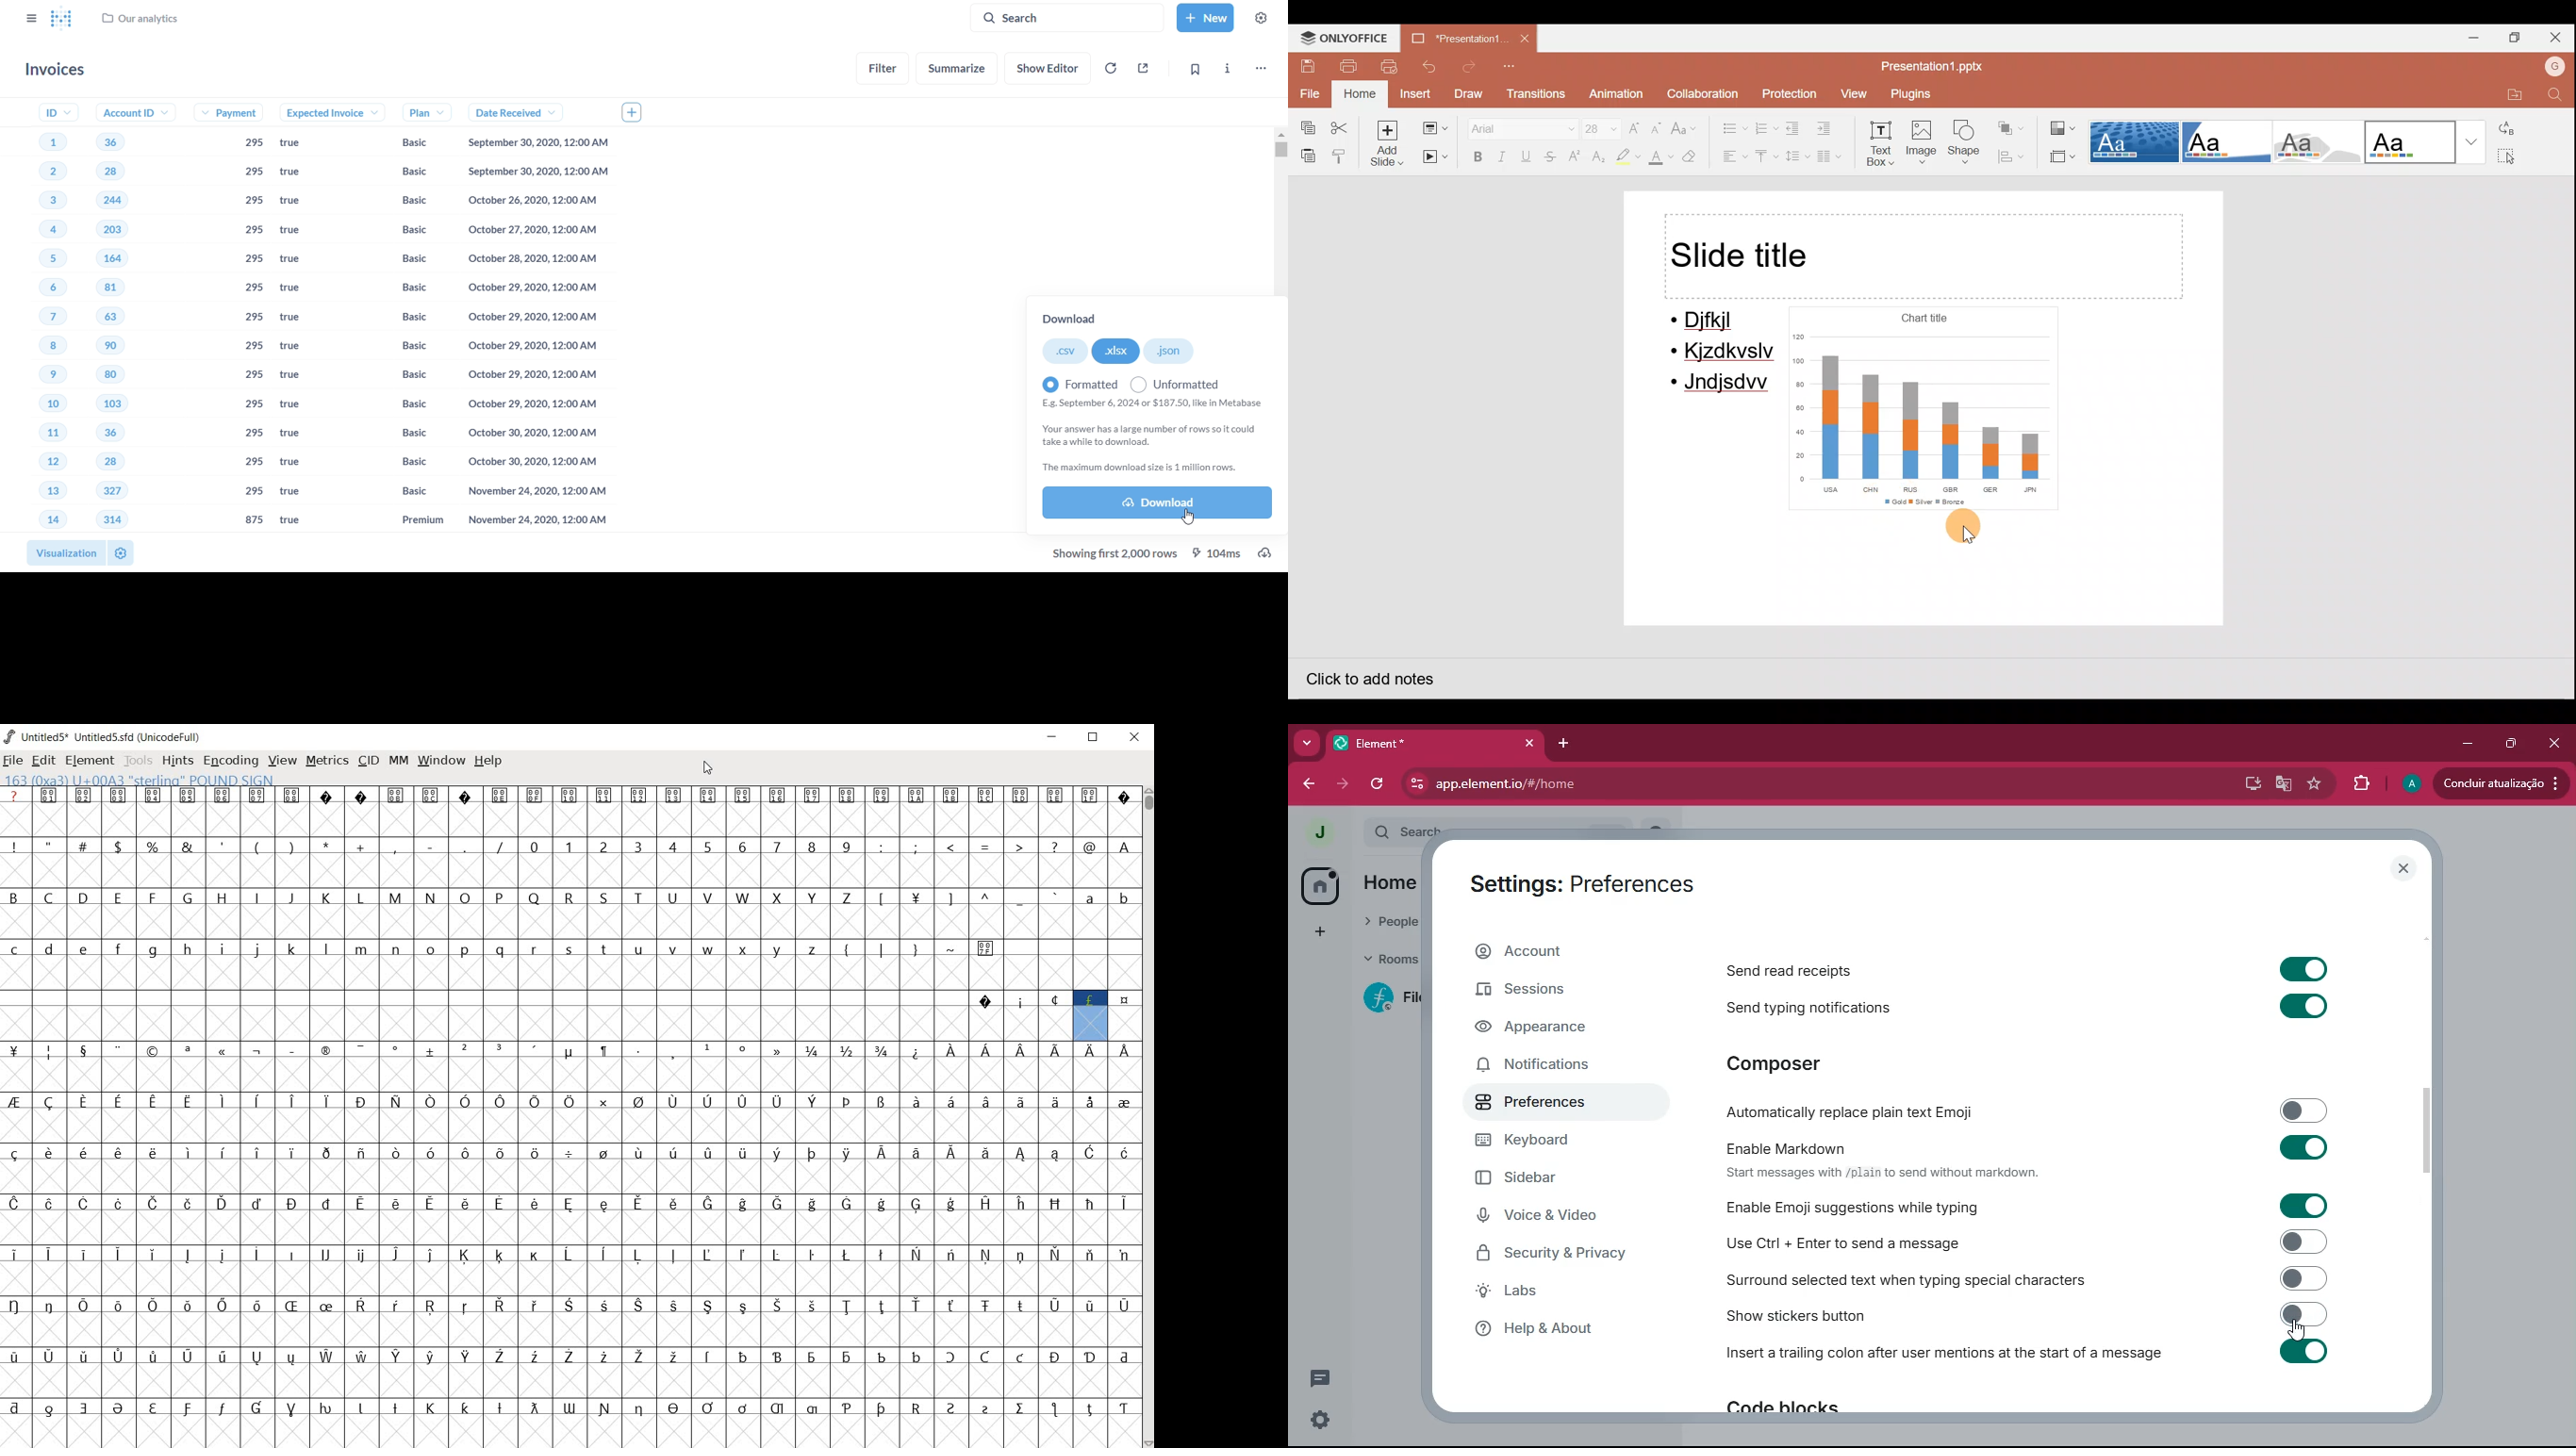 The image size is (2576, 1456). I want to click on new, so click(1204, 16).